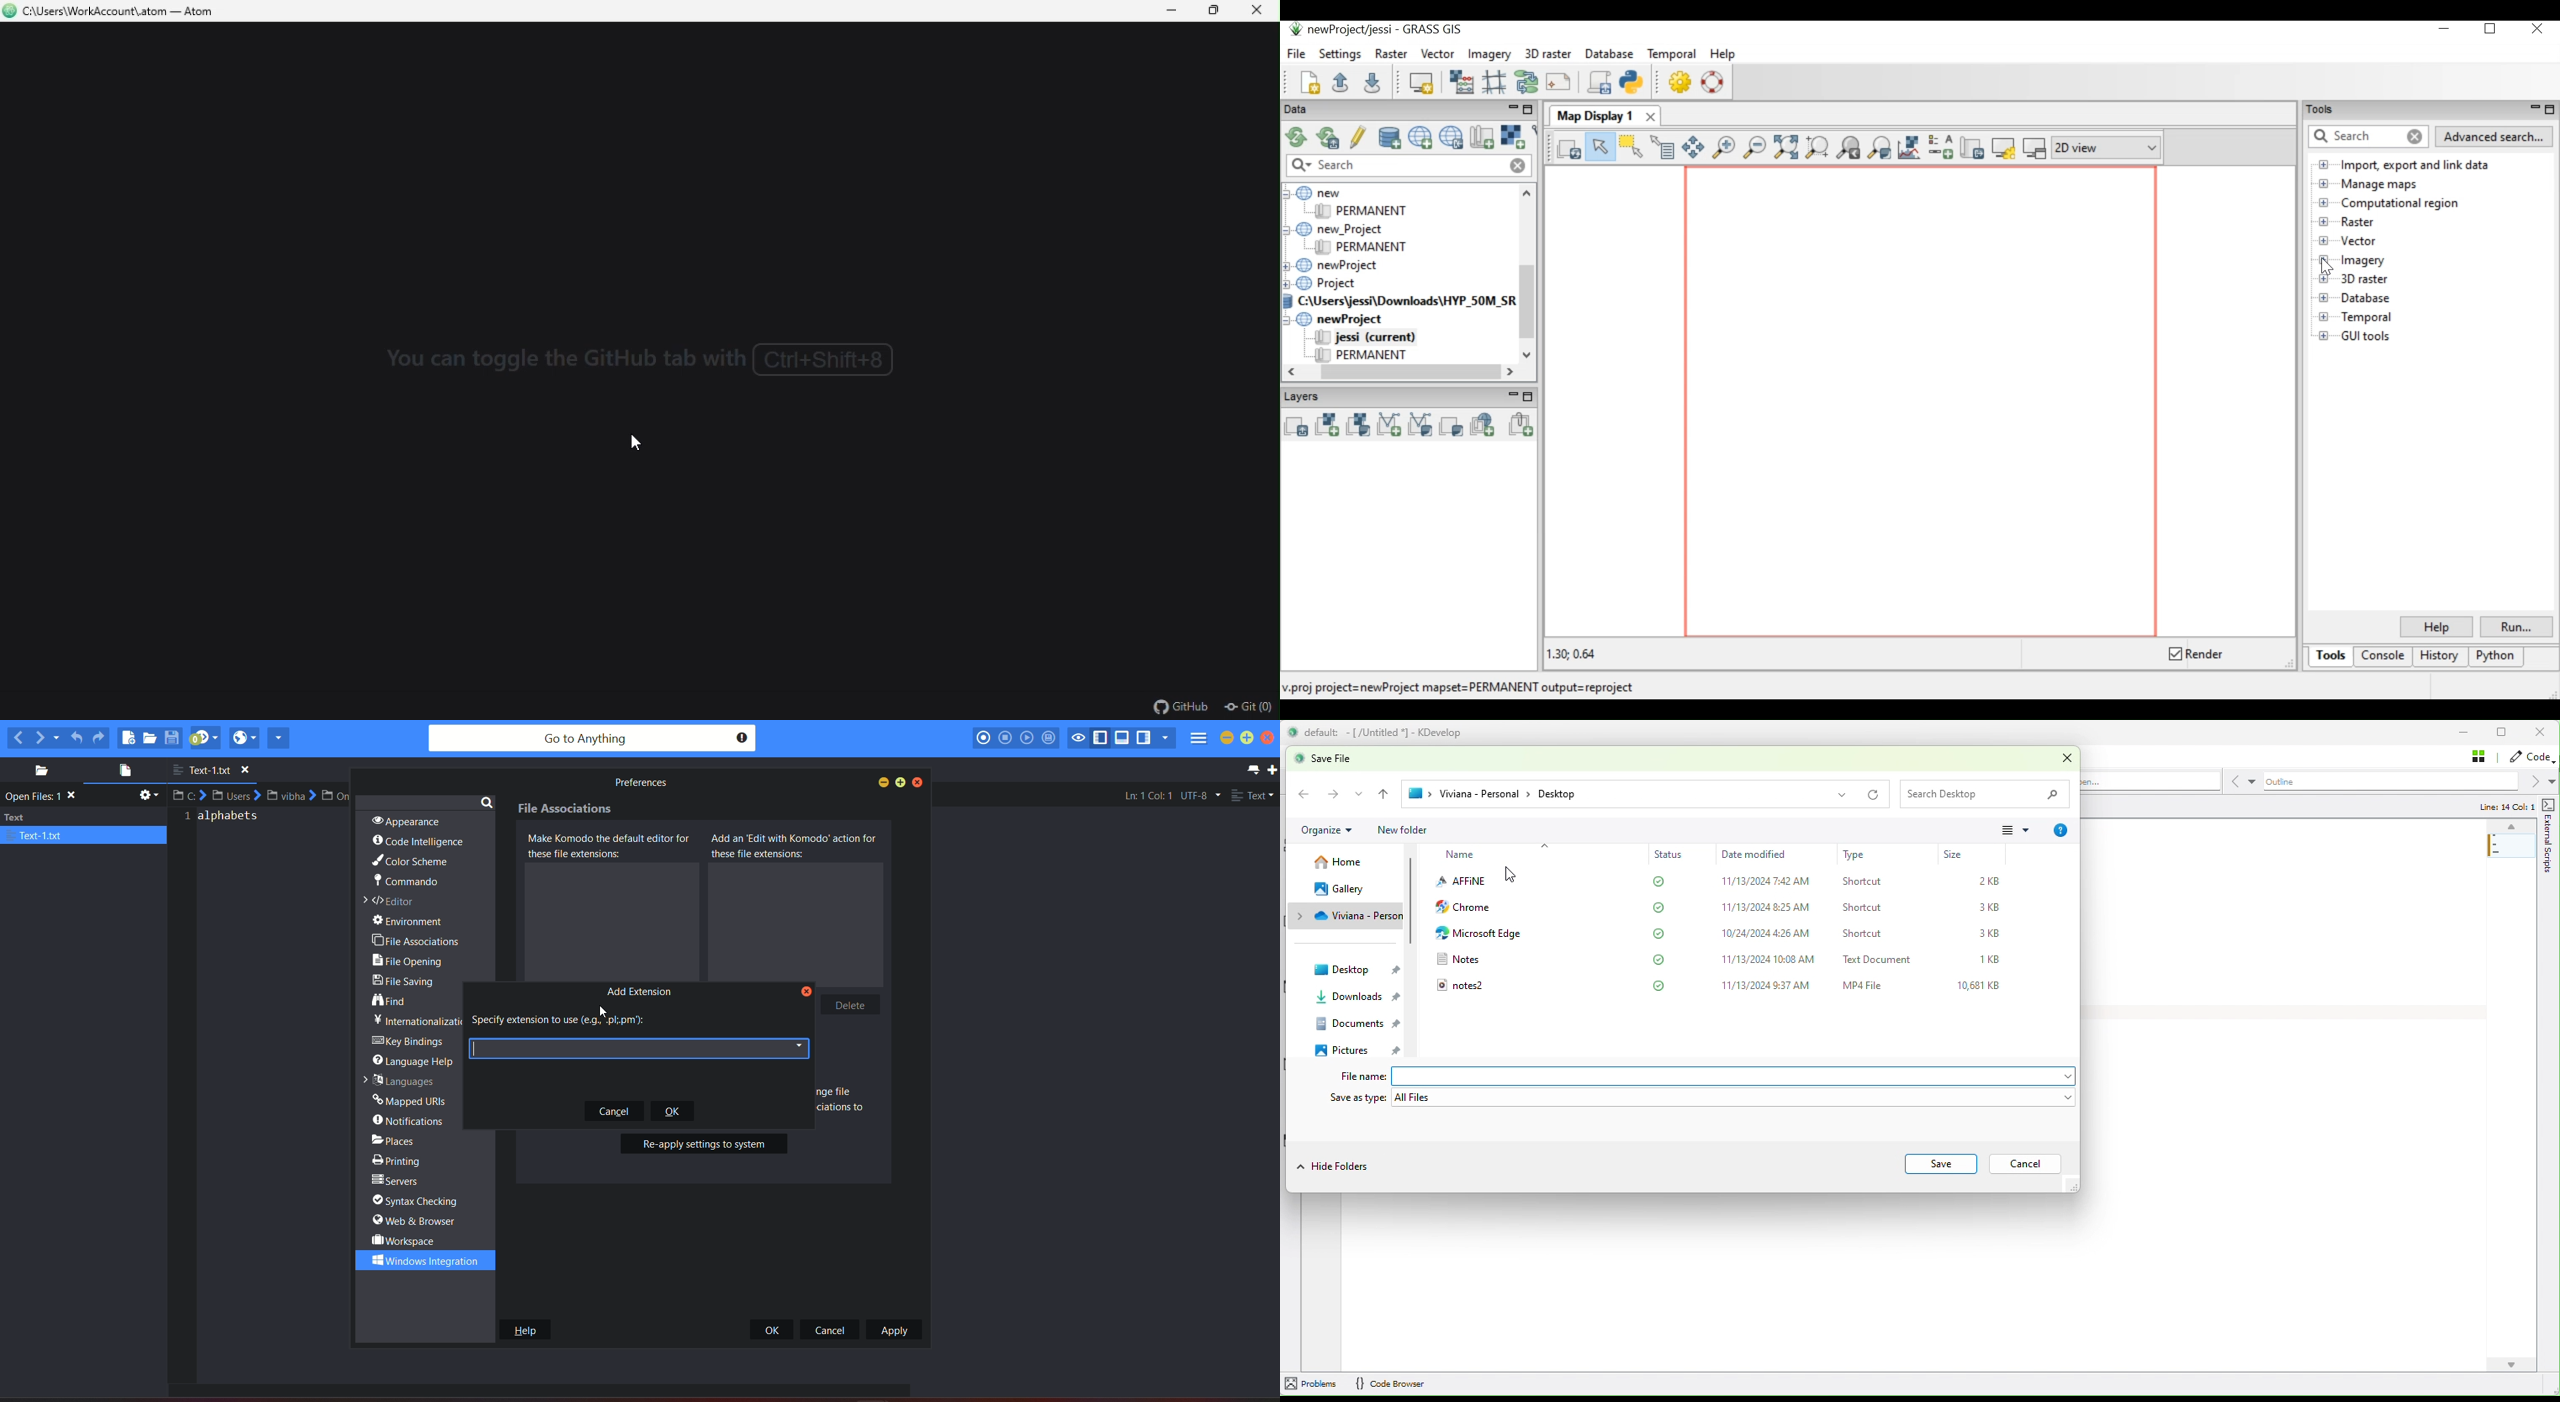 This screenshot has height=1428, width=2576. I want to click on file path, so click(263, 795).